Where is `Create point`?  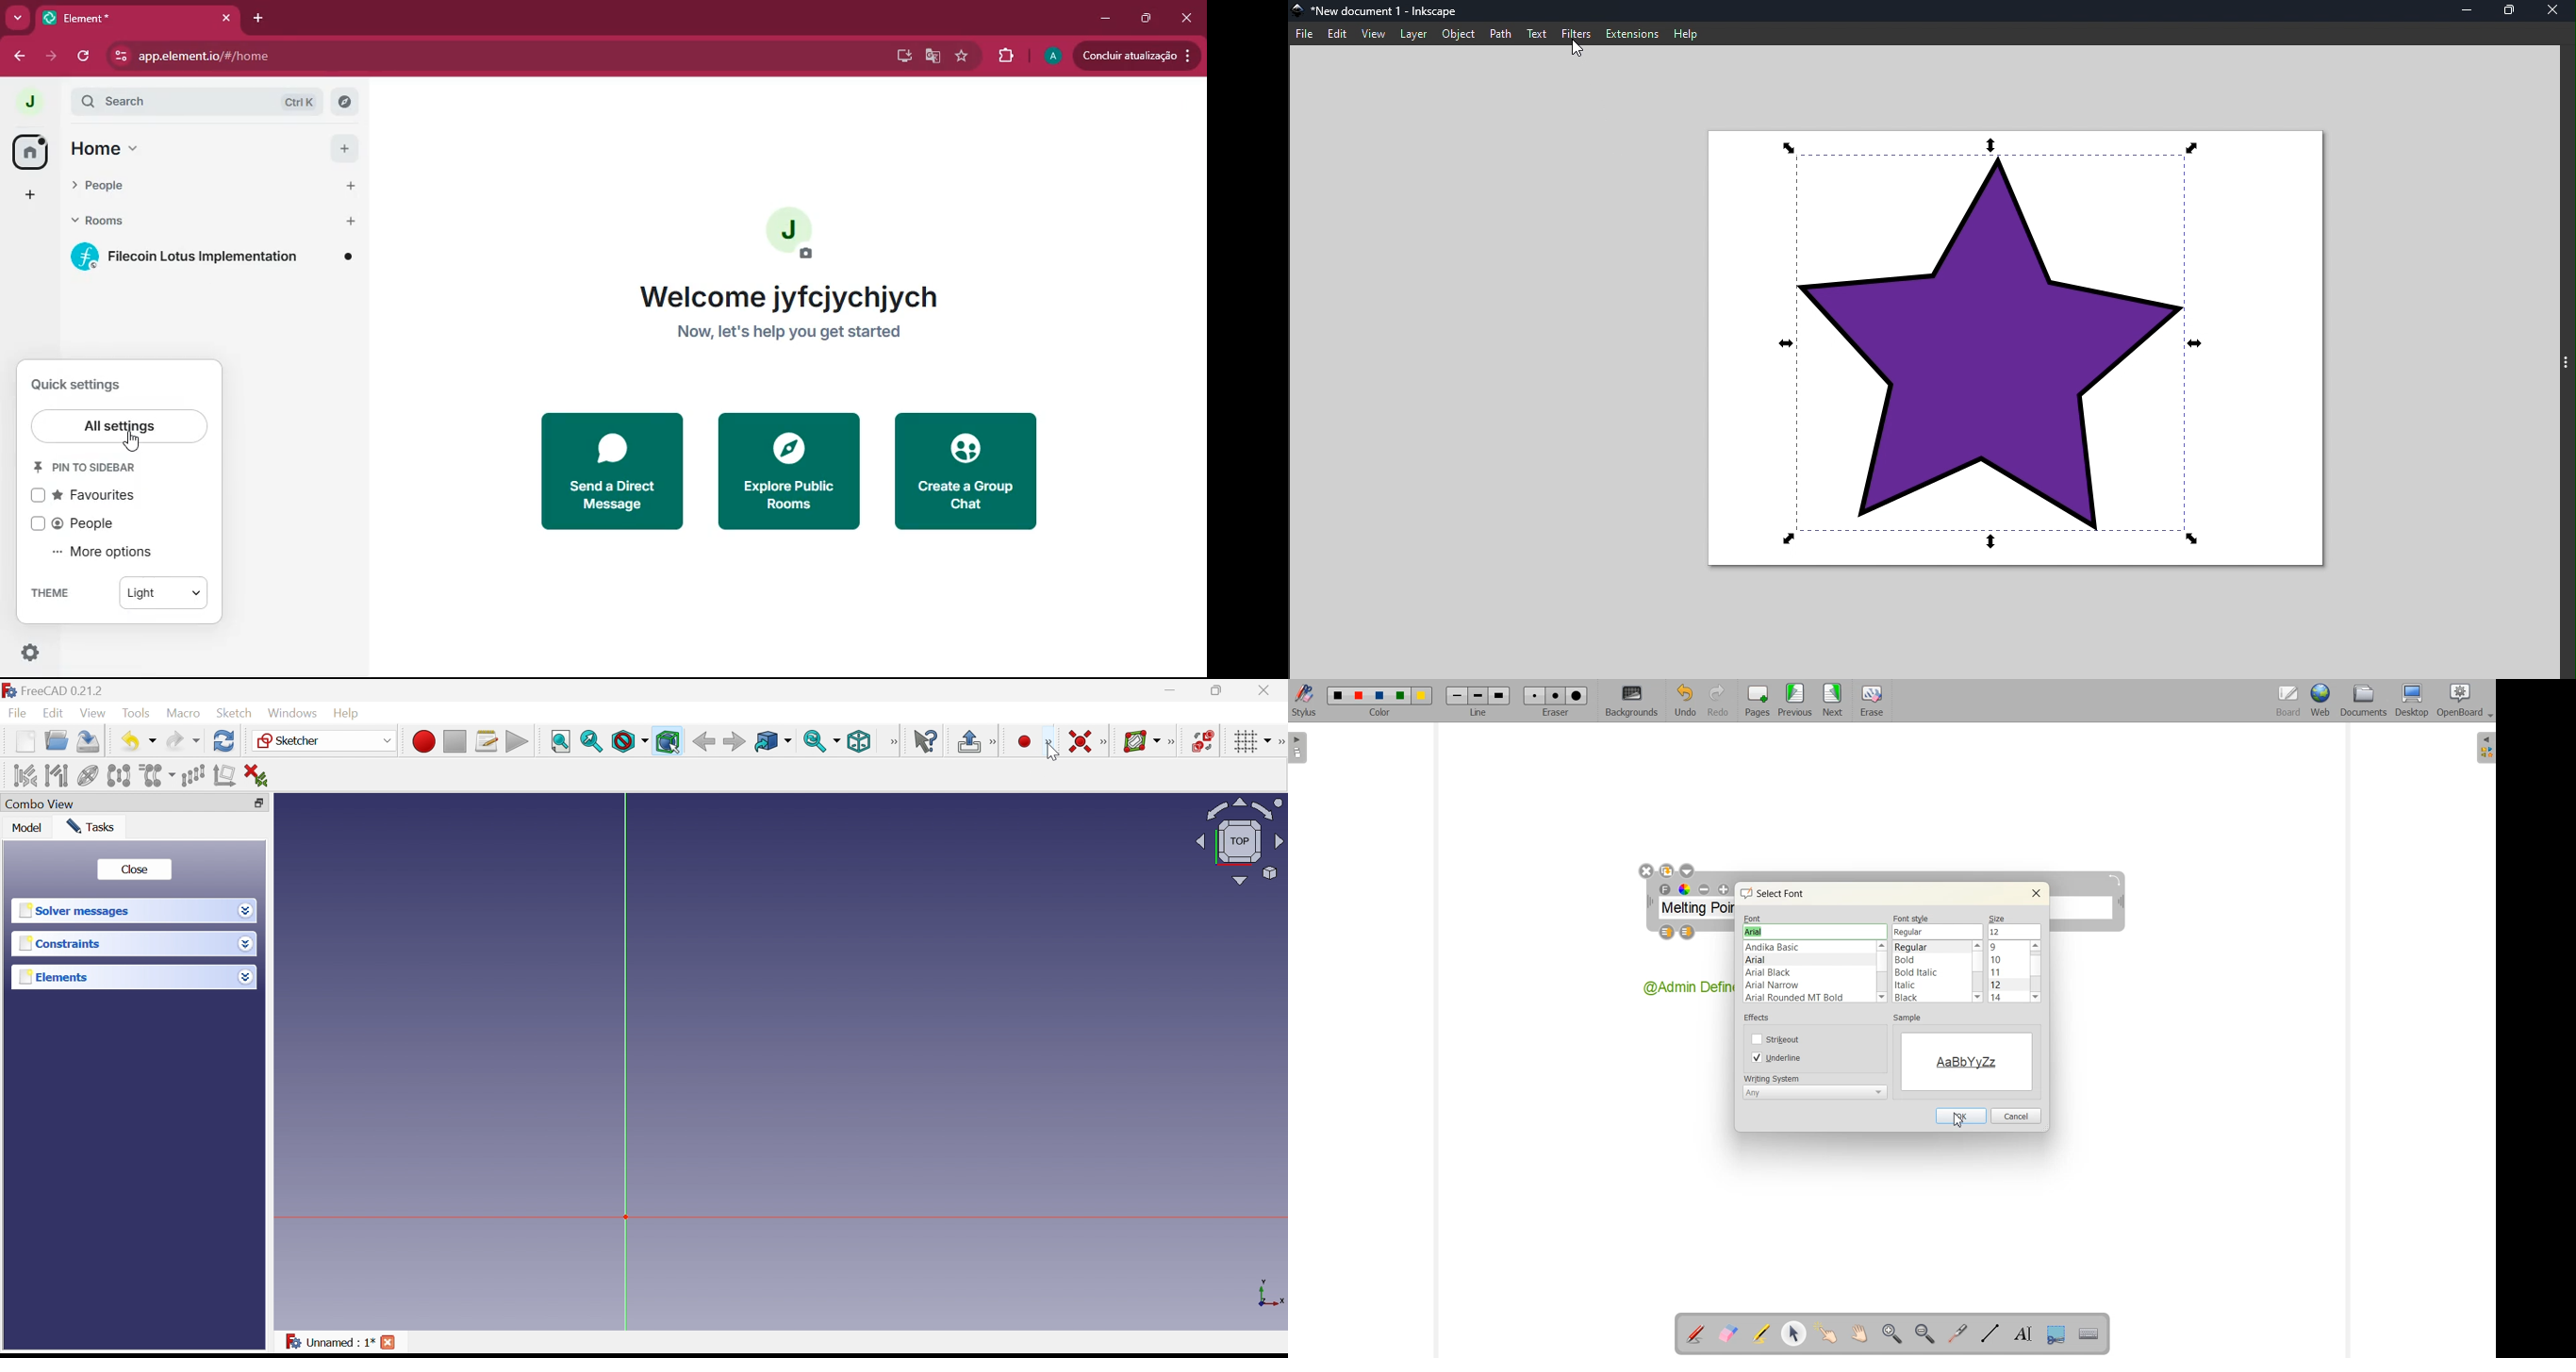 Create point is located at coordinates (1024, 742).